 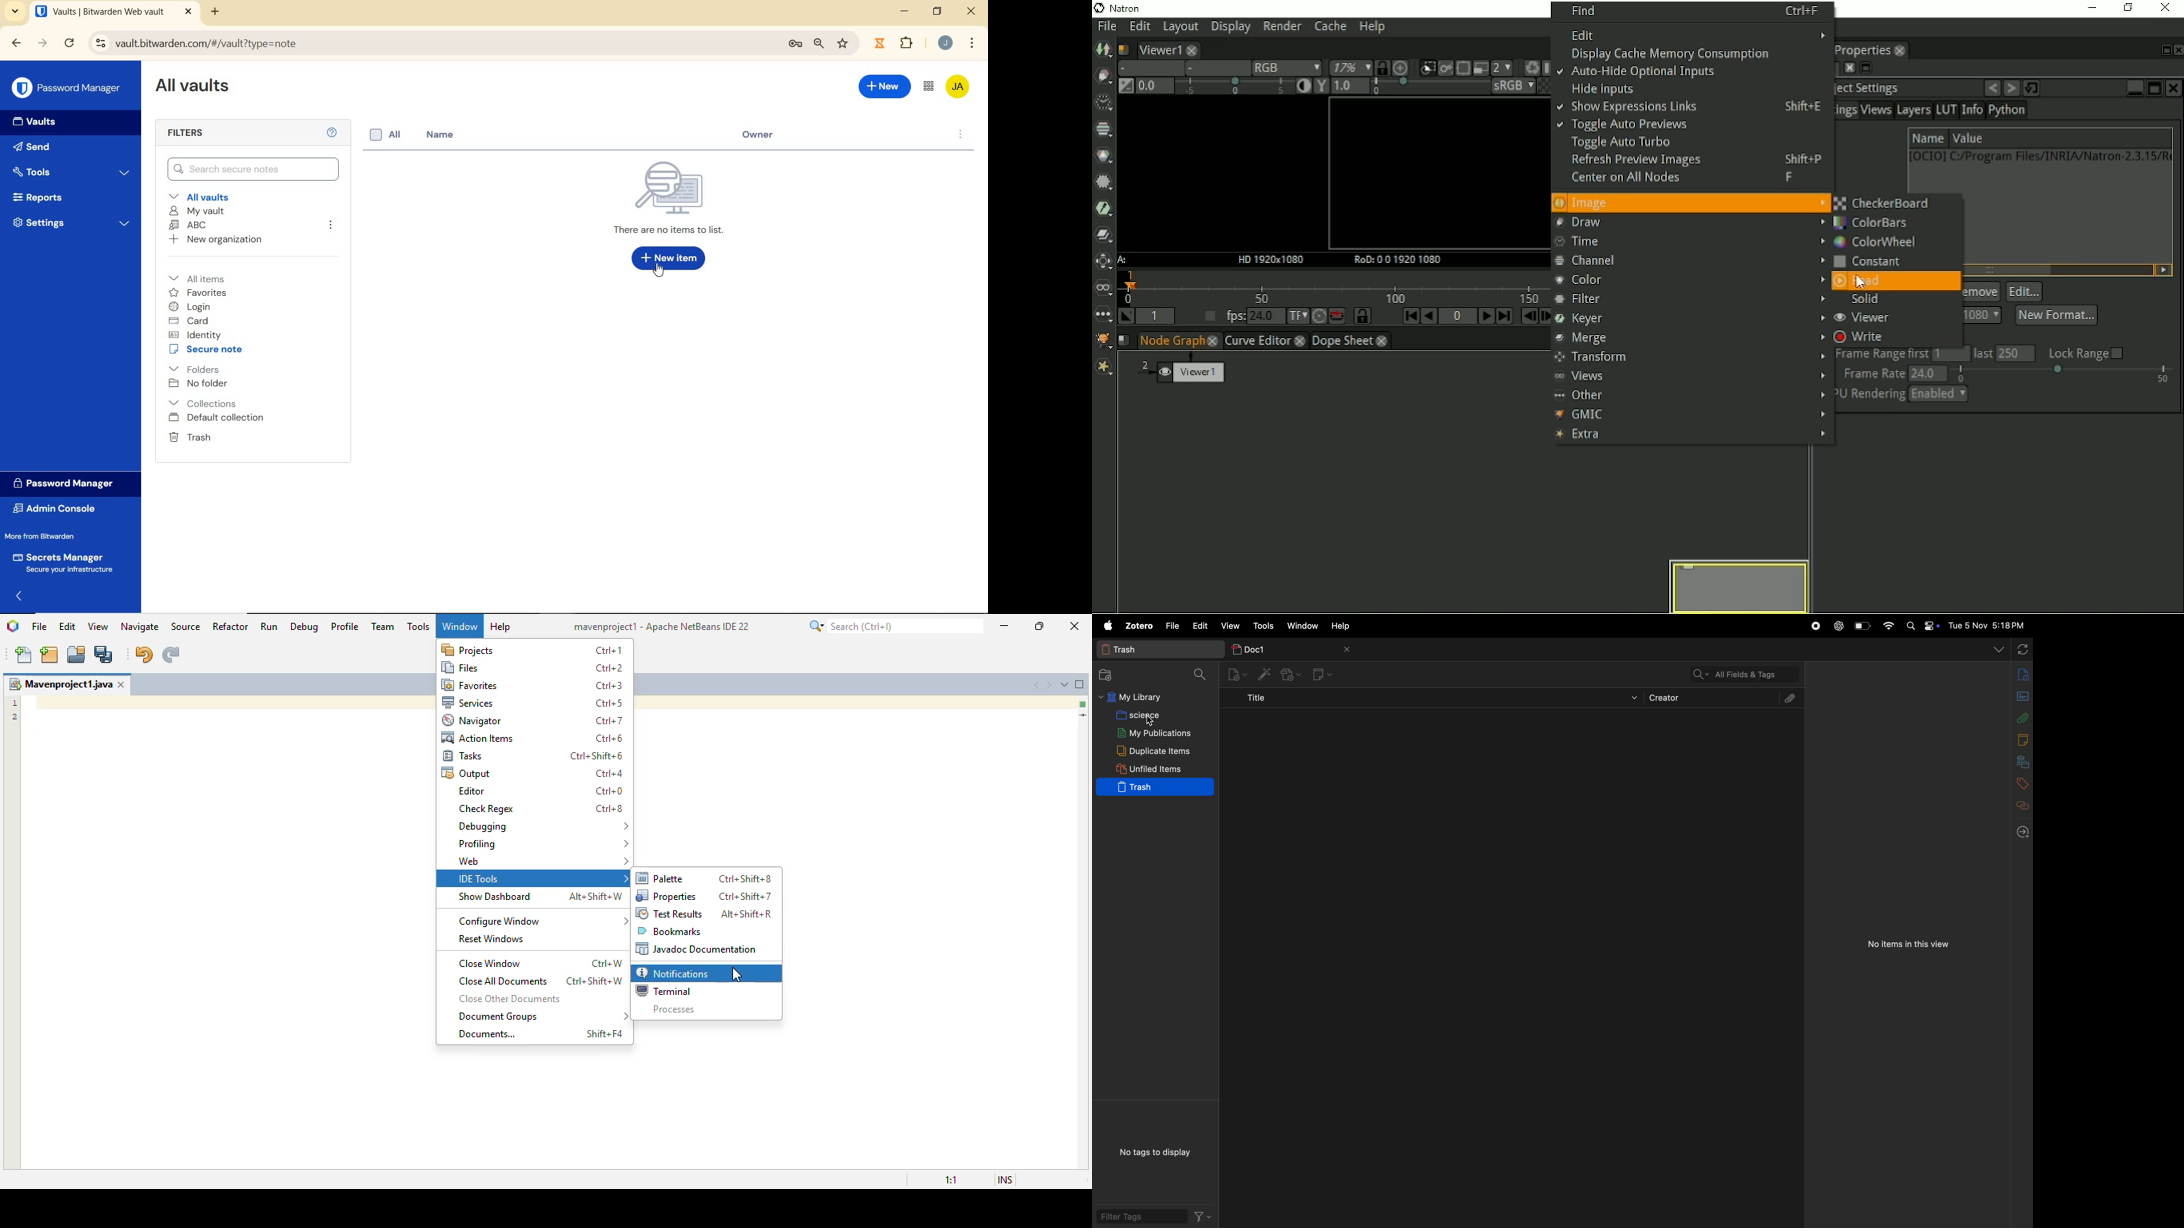 What do you see at coordinates (1346, 626) in the screenshot?
I see `help` at bounding box center [1346, 626].